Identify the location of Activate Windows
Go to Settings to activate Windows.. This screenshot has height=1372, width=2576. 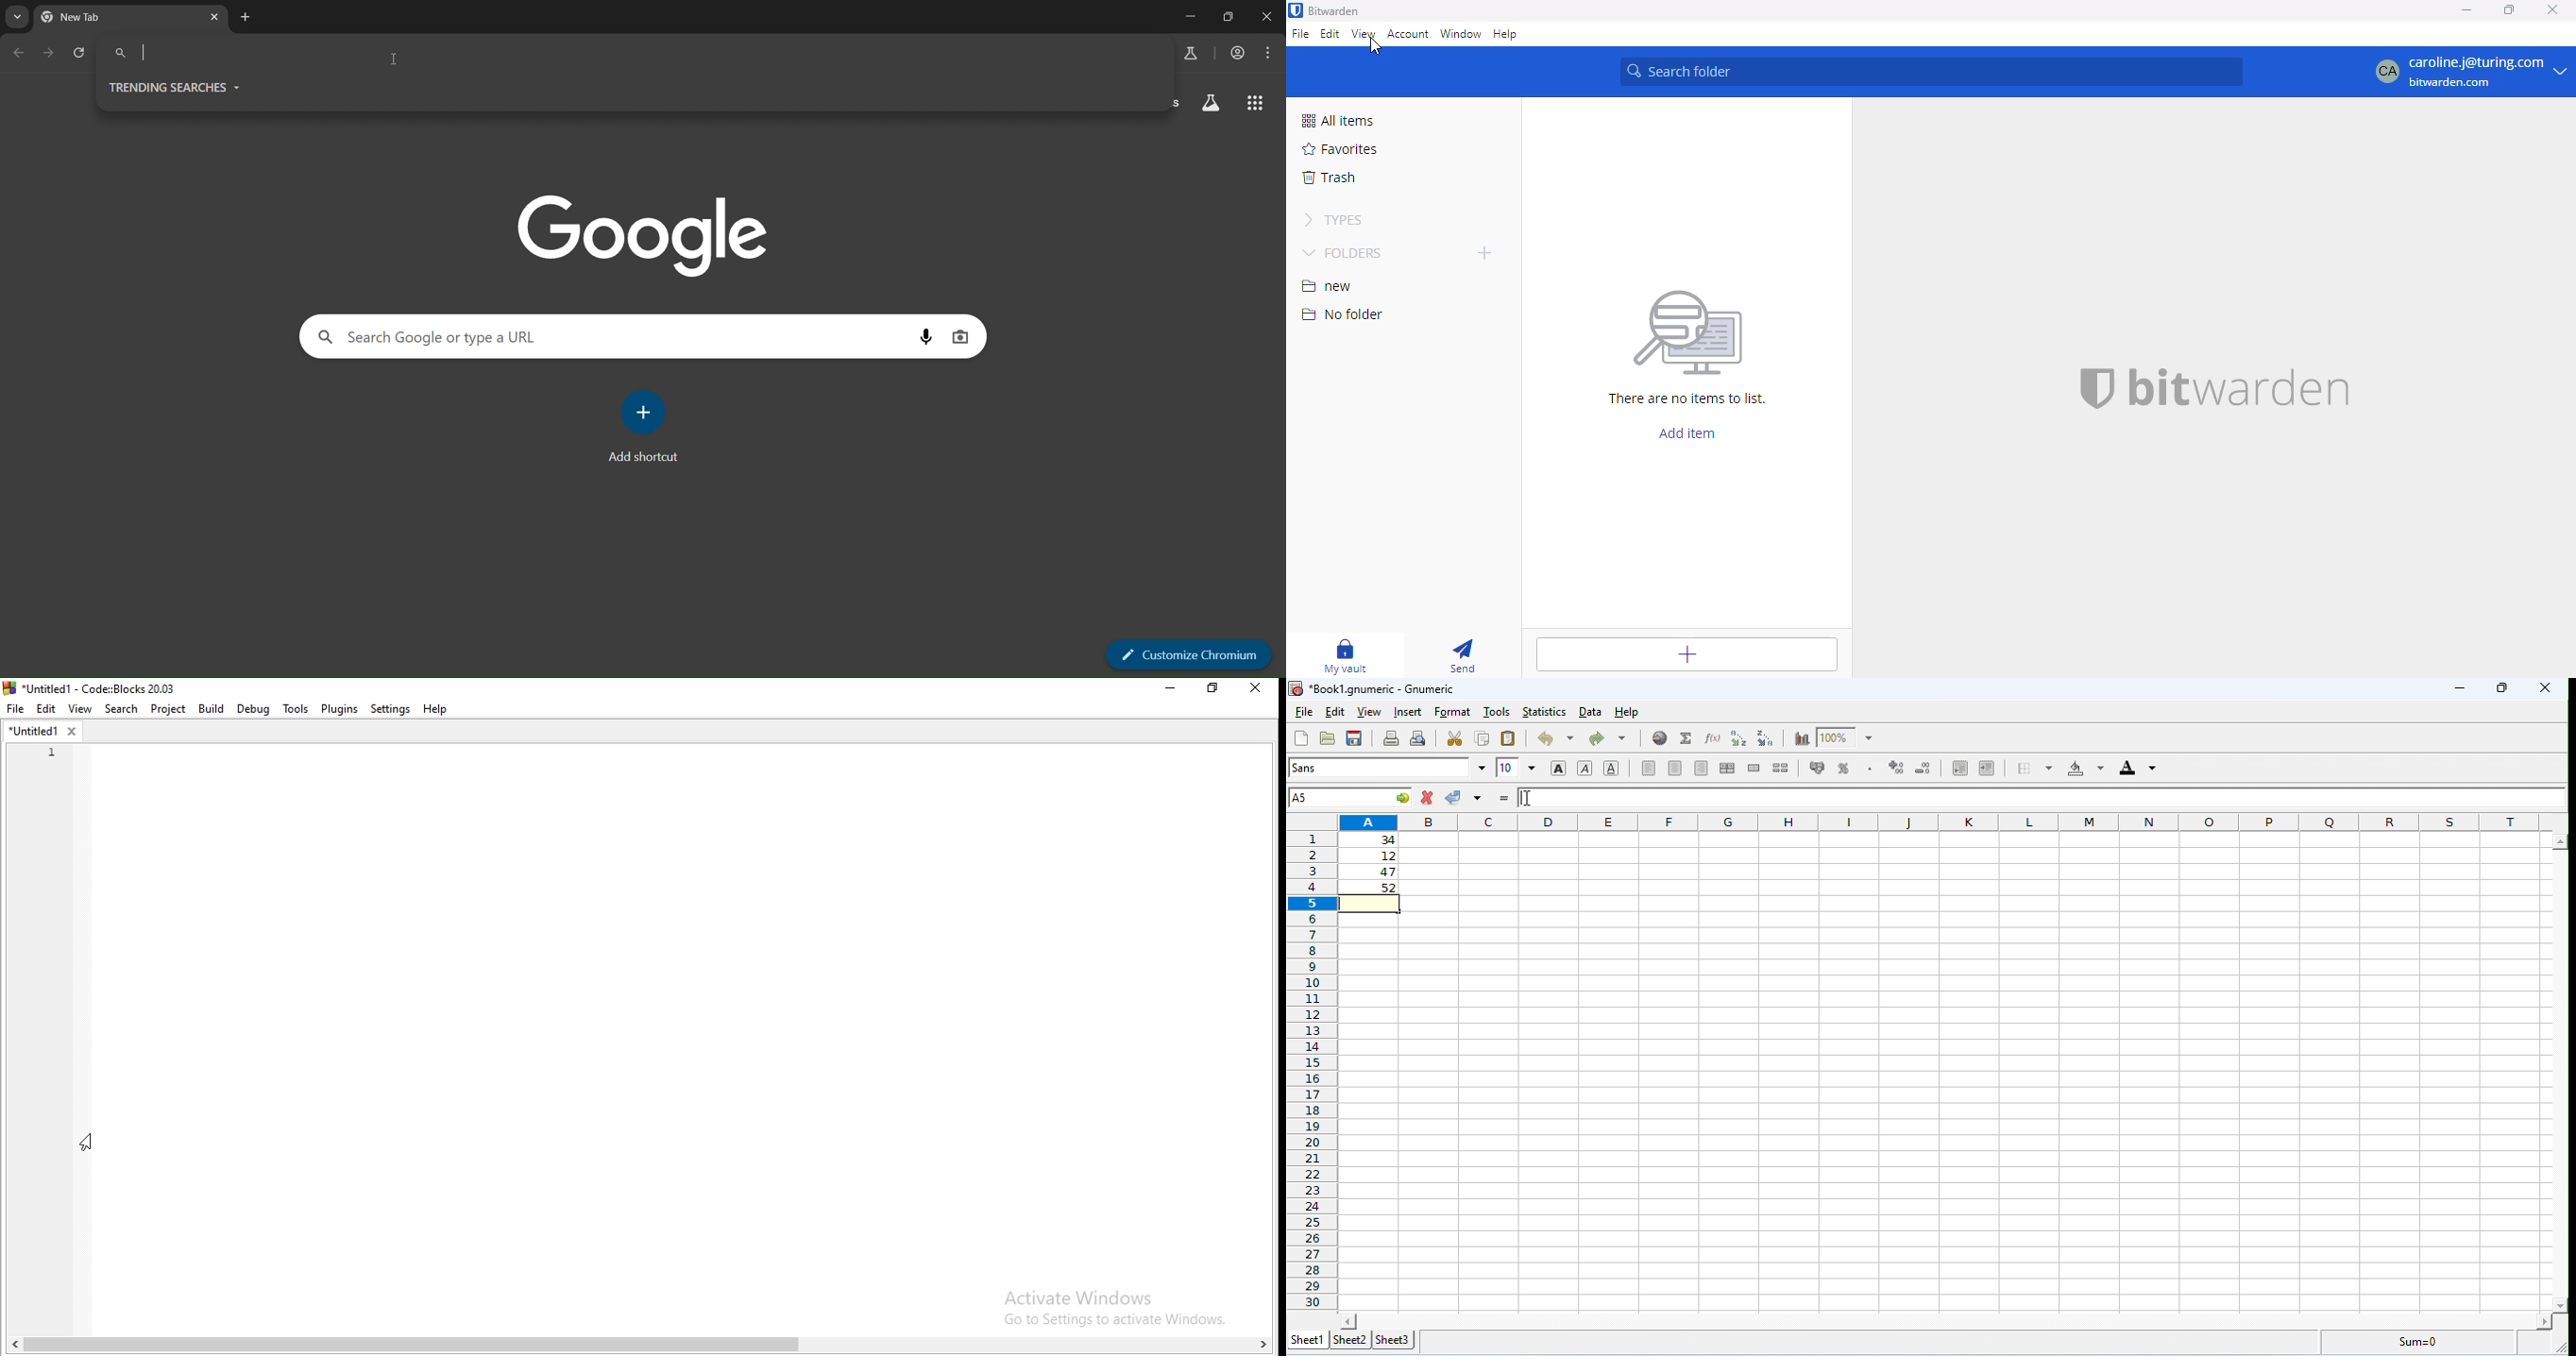
(1108, 1305).